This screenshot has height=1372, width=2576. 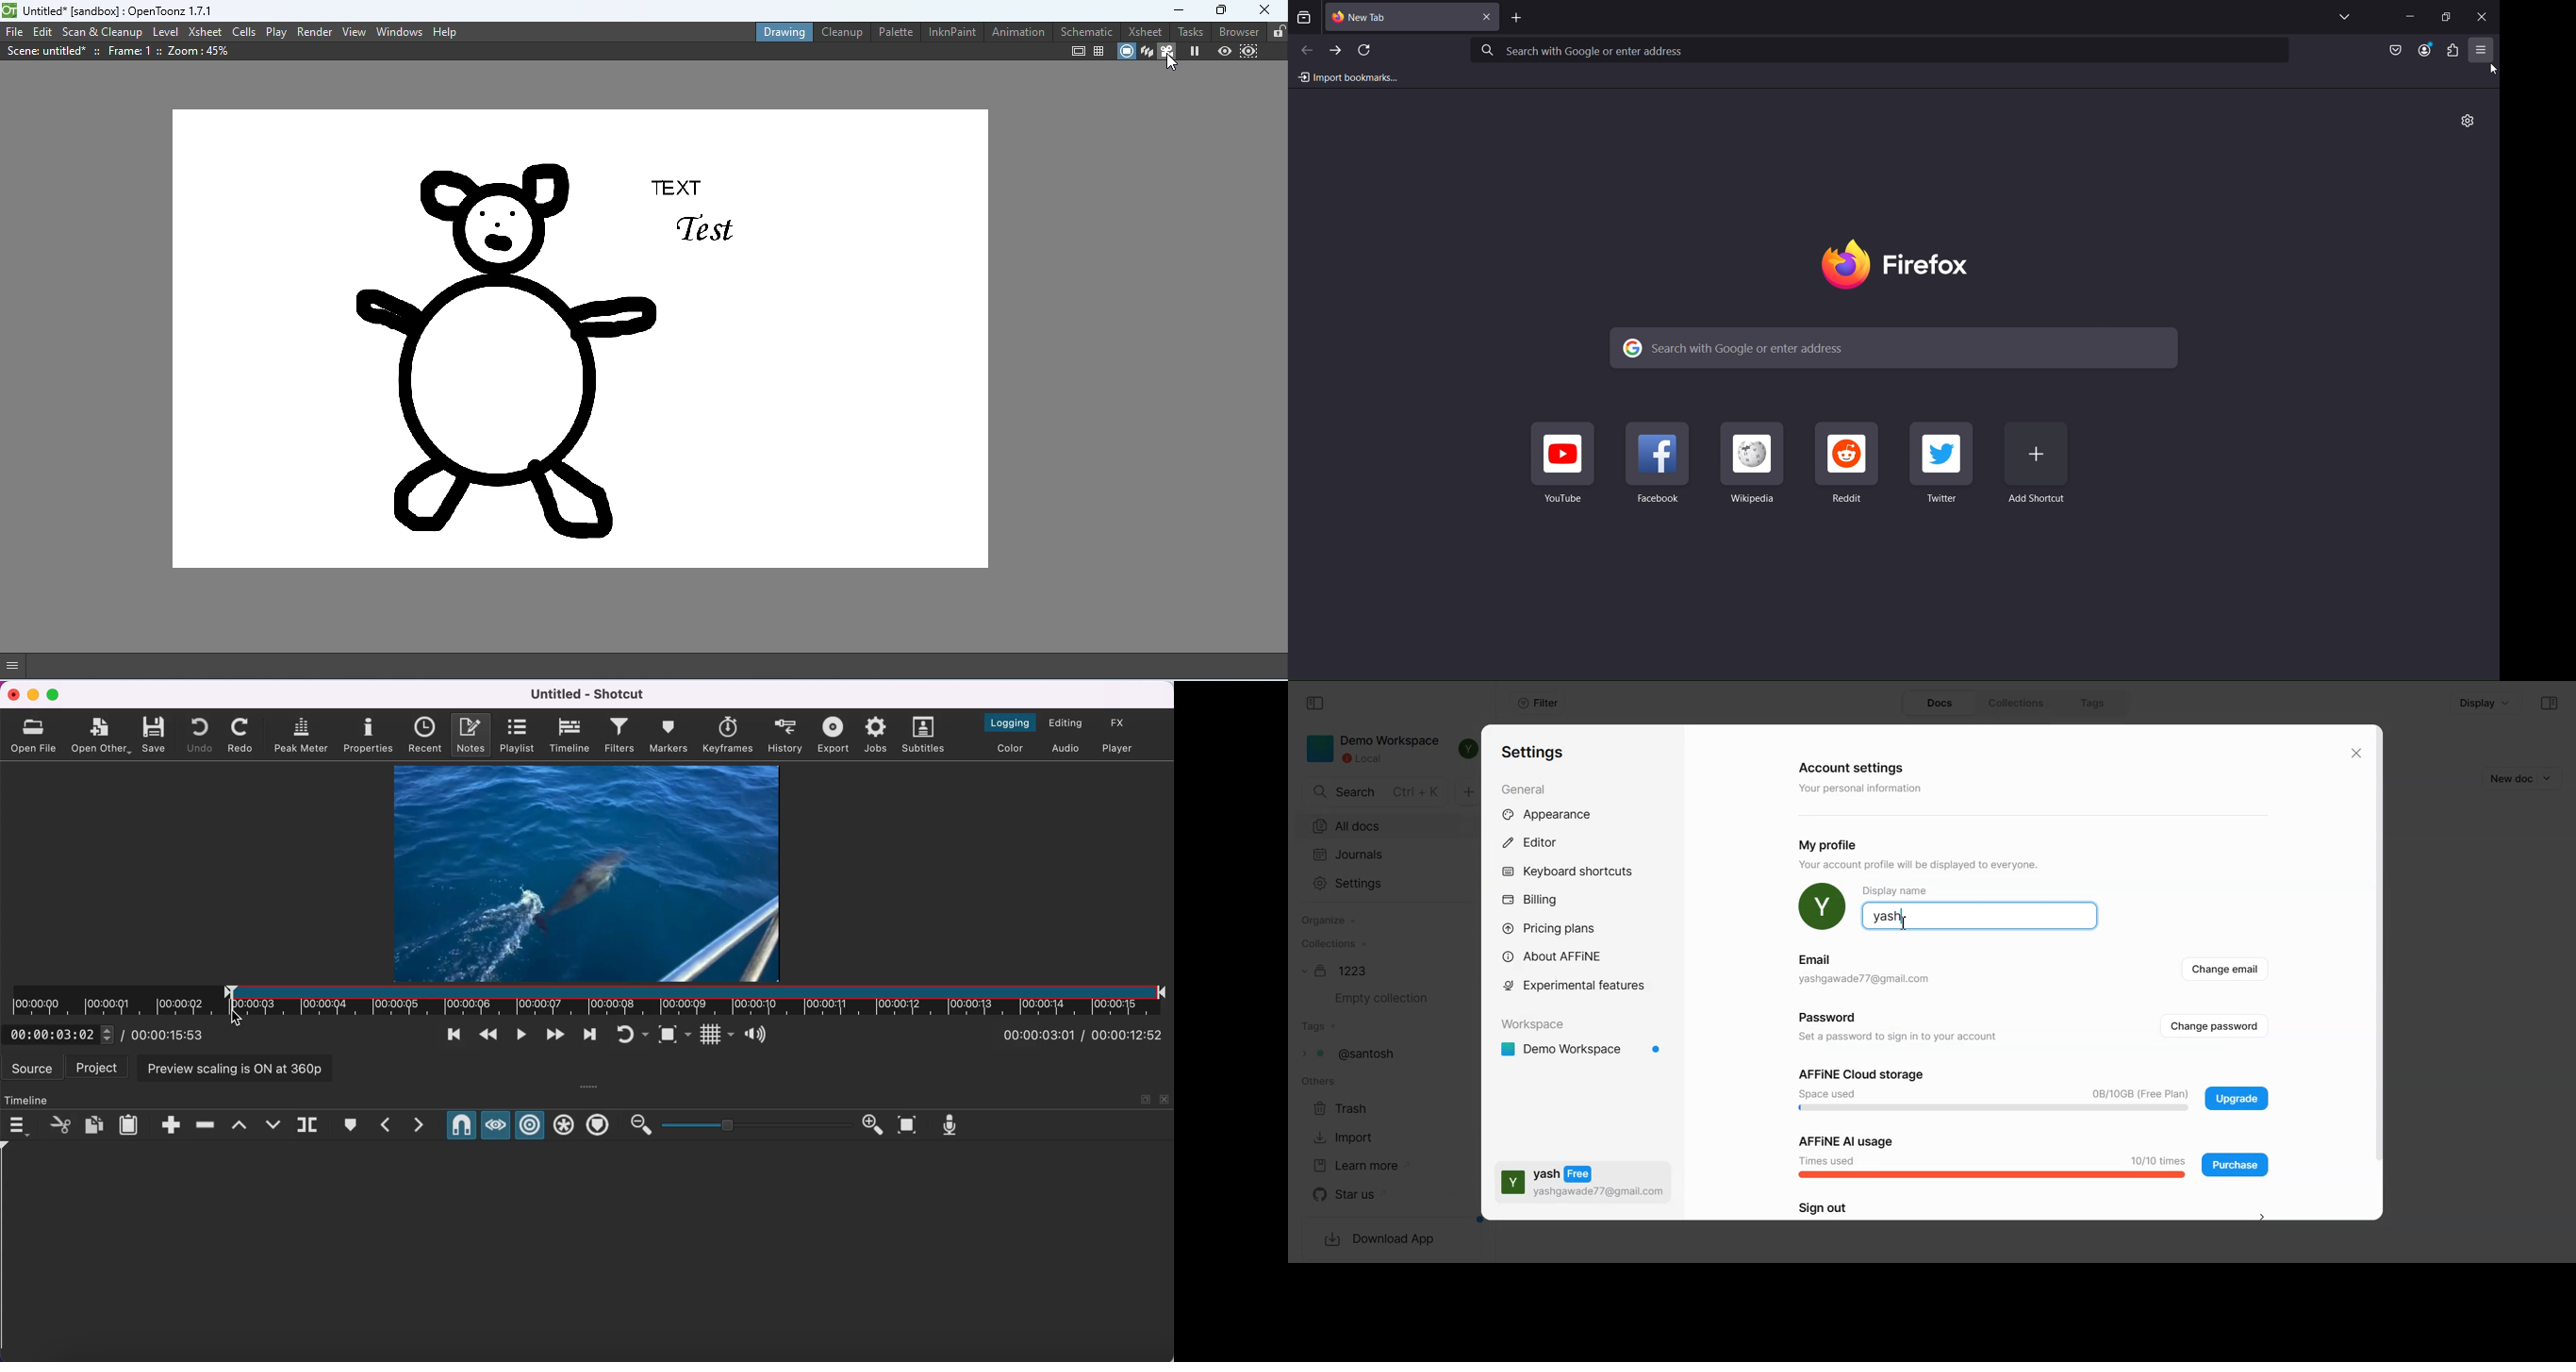 I want to click on ripple all tracks, so click(x=564, y=1127).